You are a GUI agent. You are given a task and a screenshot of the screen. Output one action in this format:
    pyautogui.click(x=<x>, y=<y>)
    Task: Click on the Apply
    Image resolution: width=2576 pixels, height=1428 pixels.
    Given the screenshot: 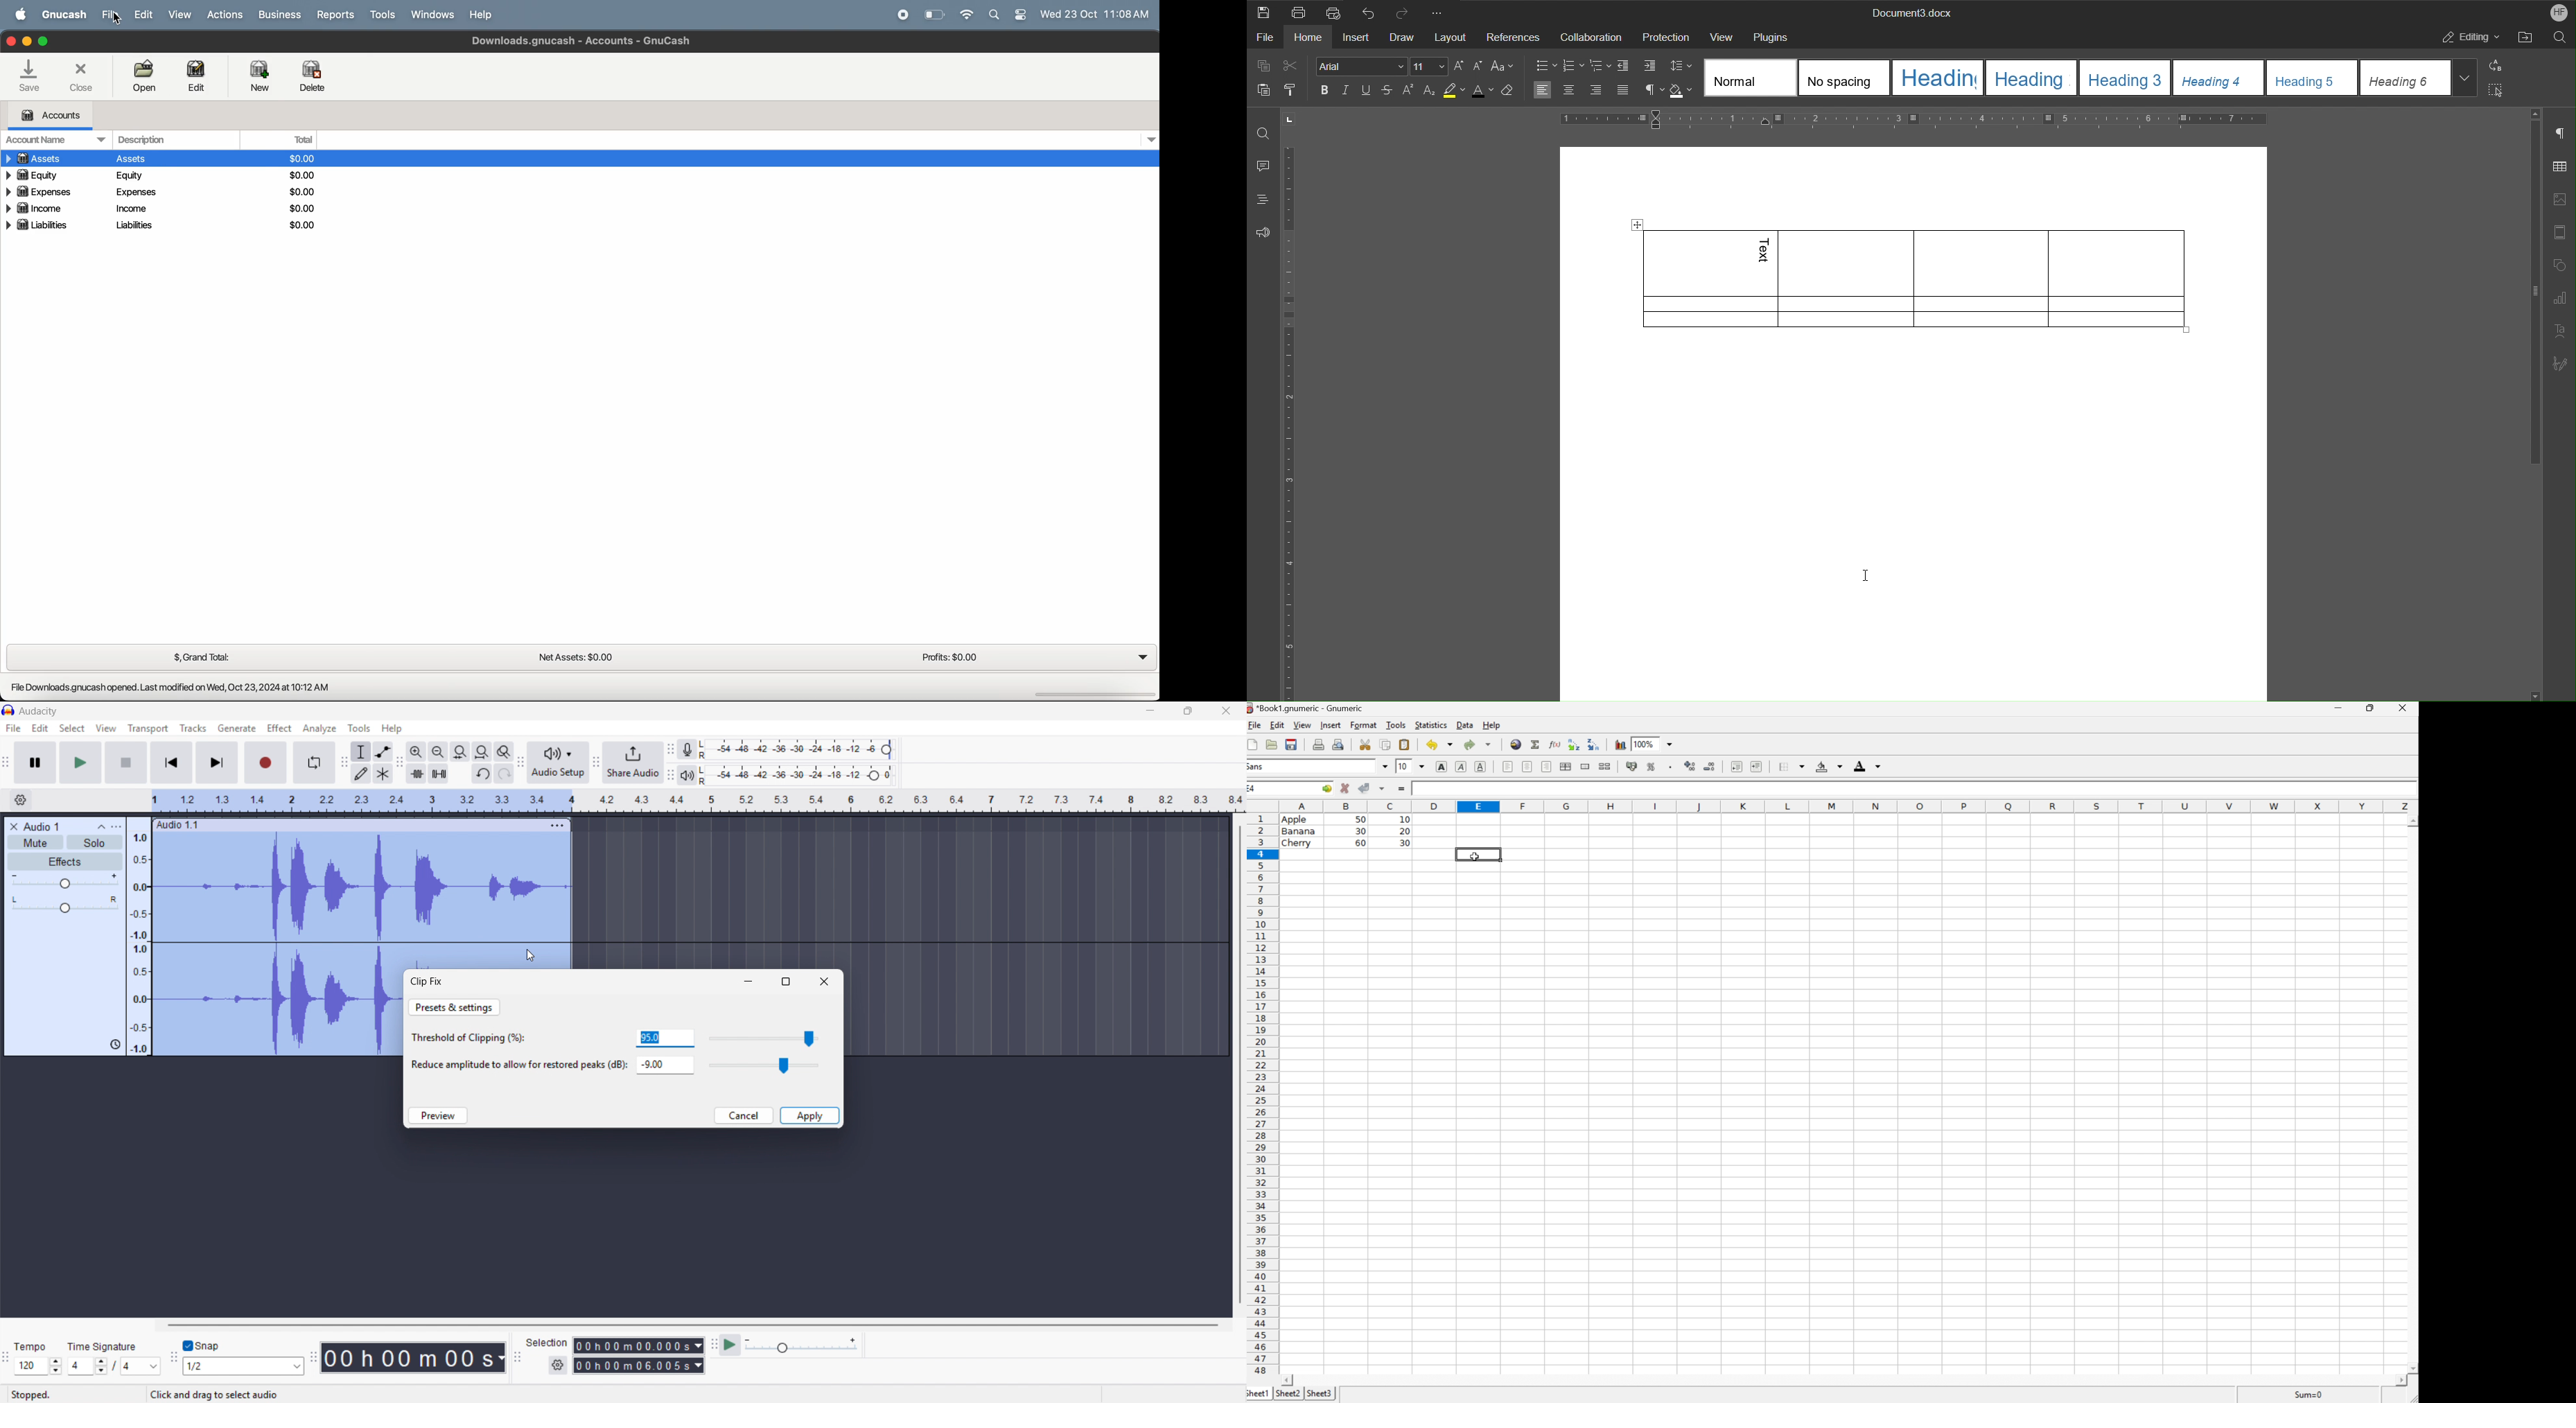 What is the action you would take?
    pyautogui.click(x=810, y=1115)
    